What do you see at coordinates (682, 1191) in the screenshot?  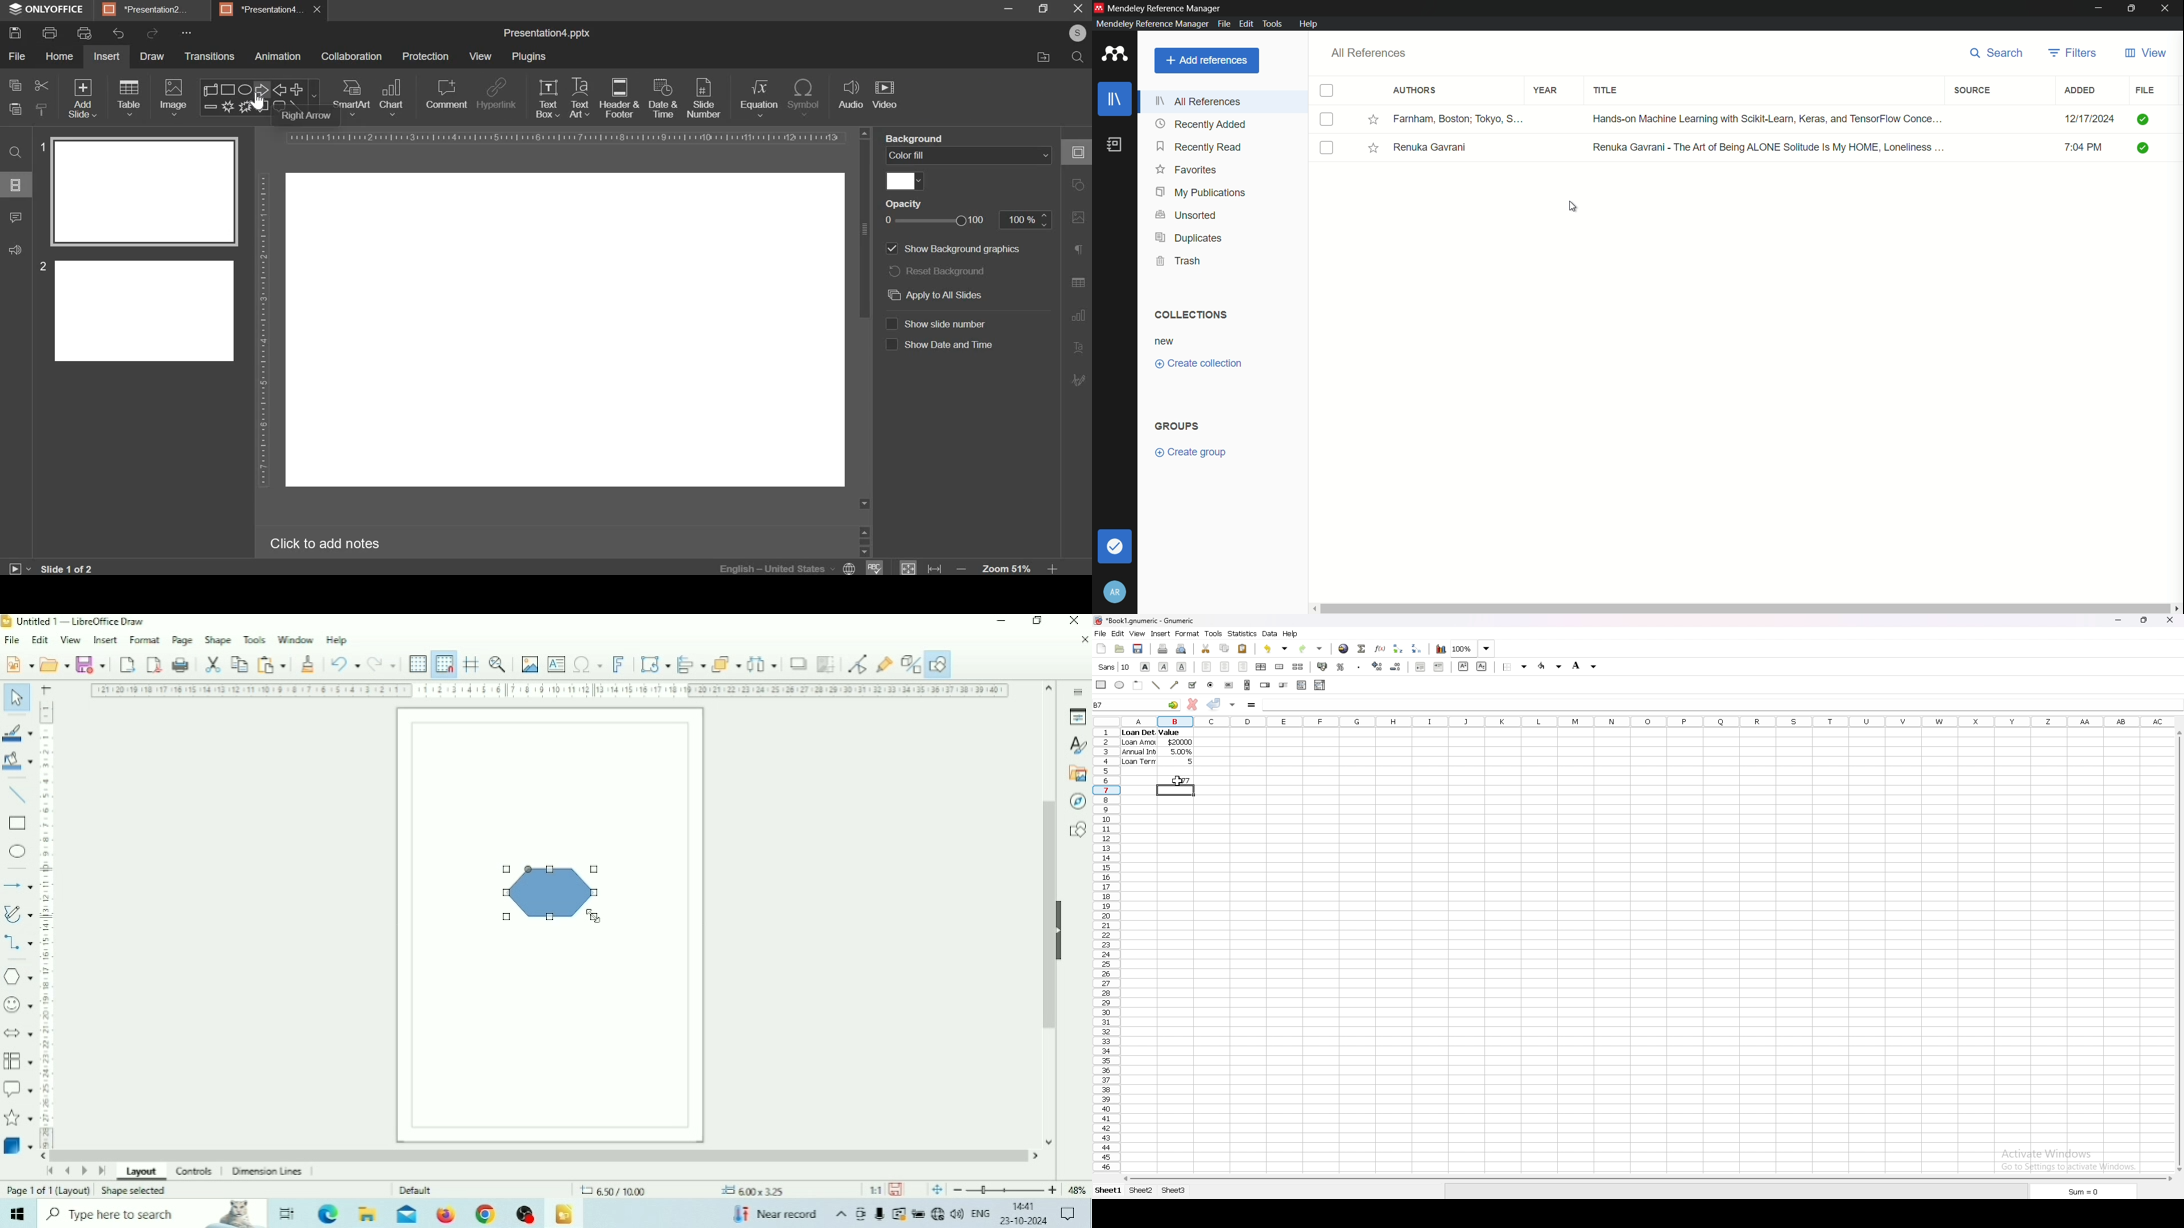 I see `Cursor positions` at bounding box center [682, 1191].